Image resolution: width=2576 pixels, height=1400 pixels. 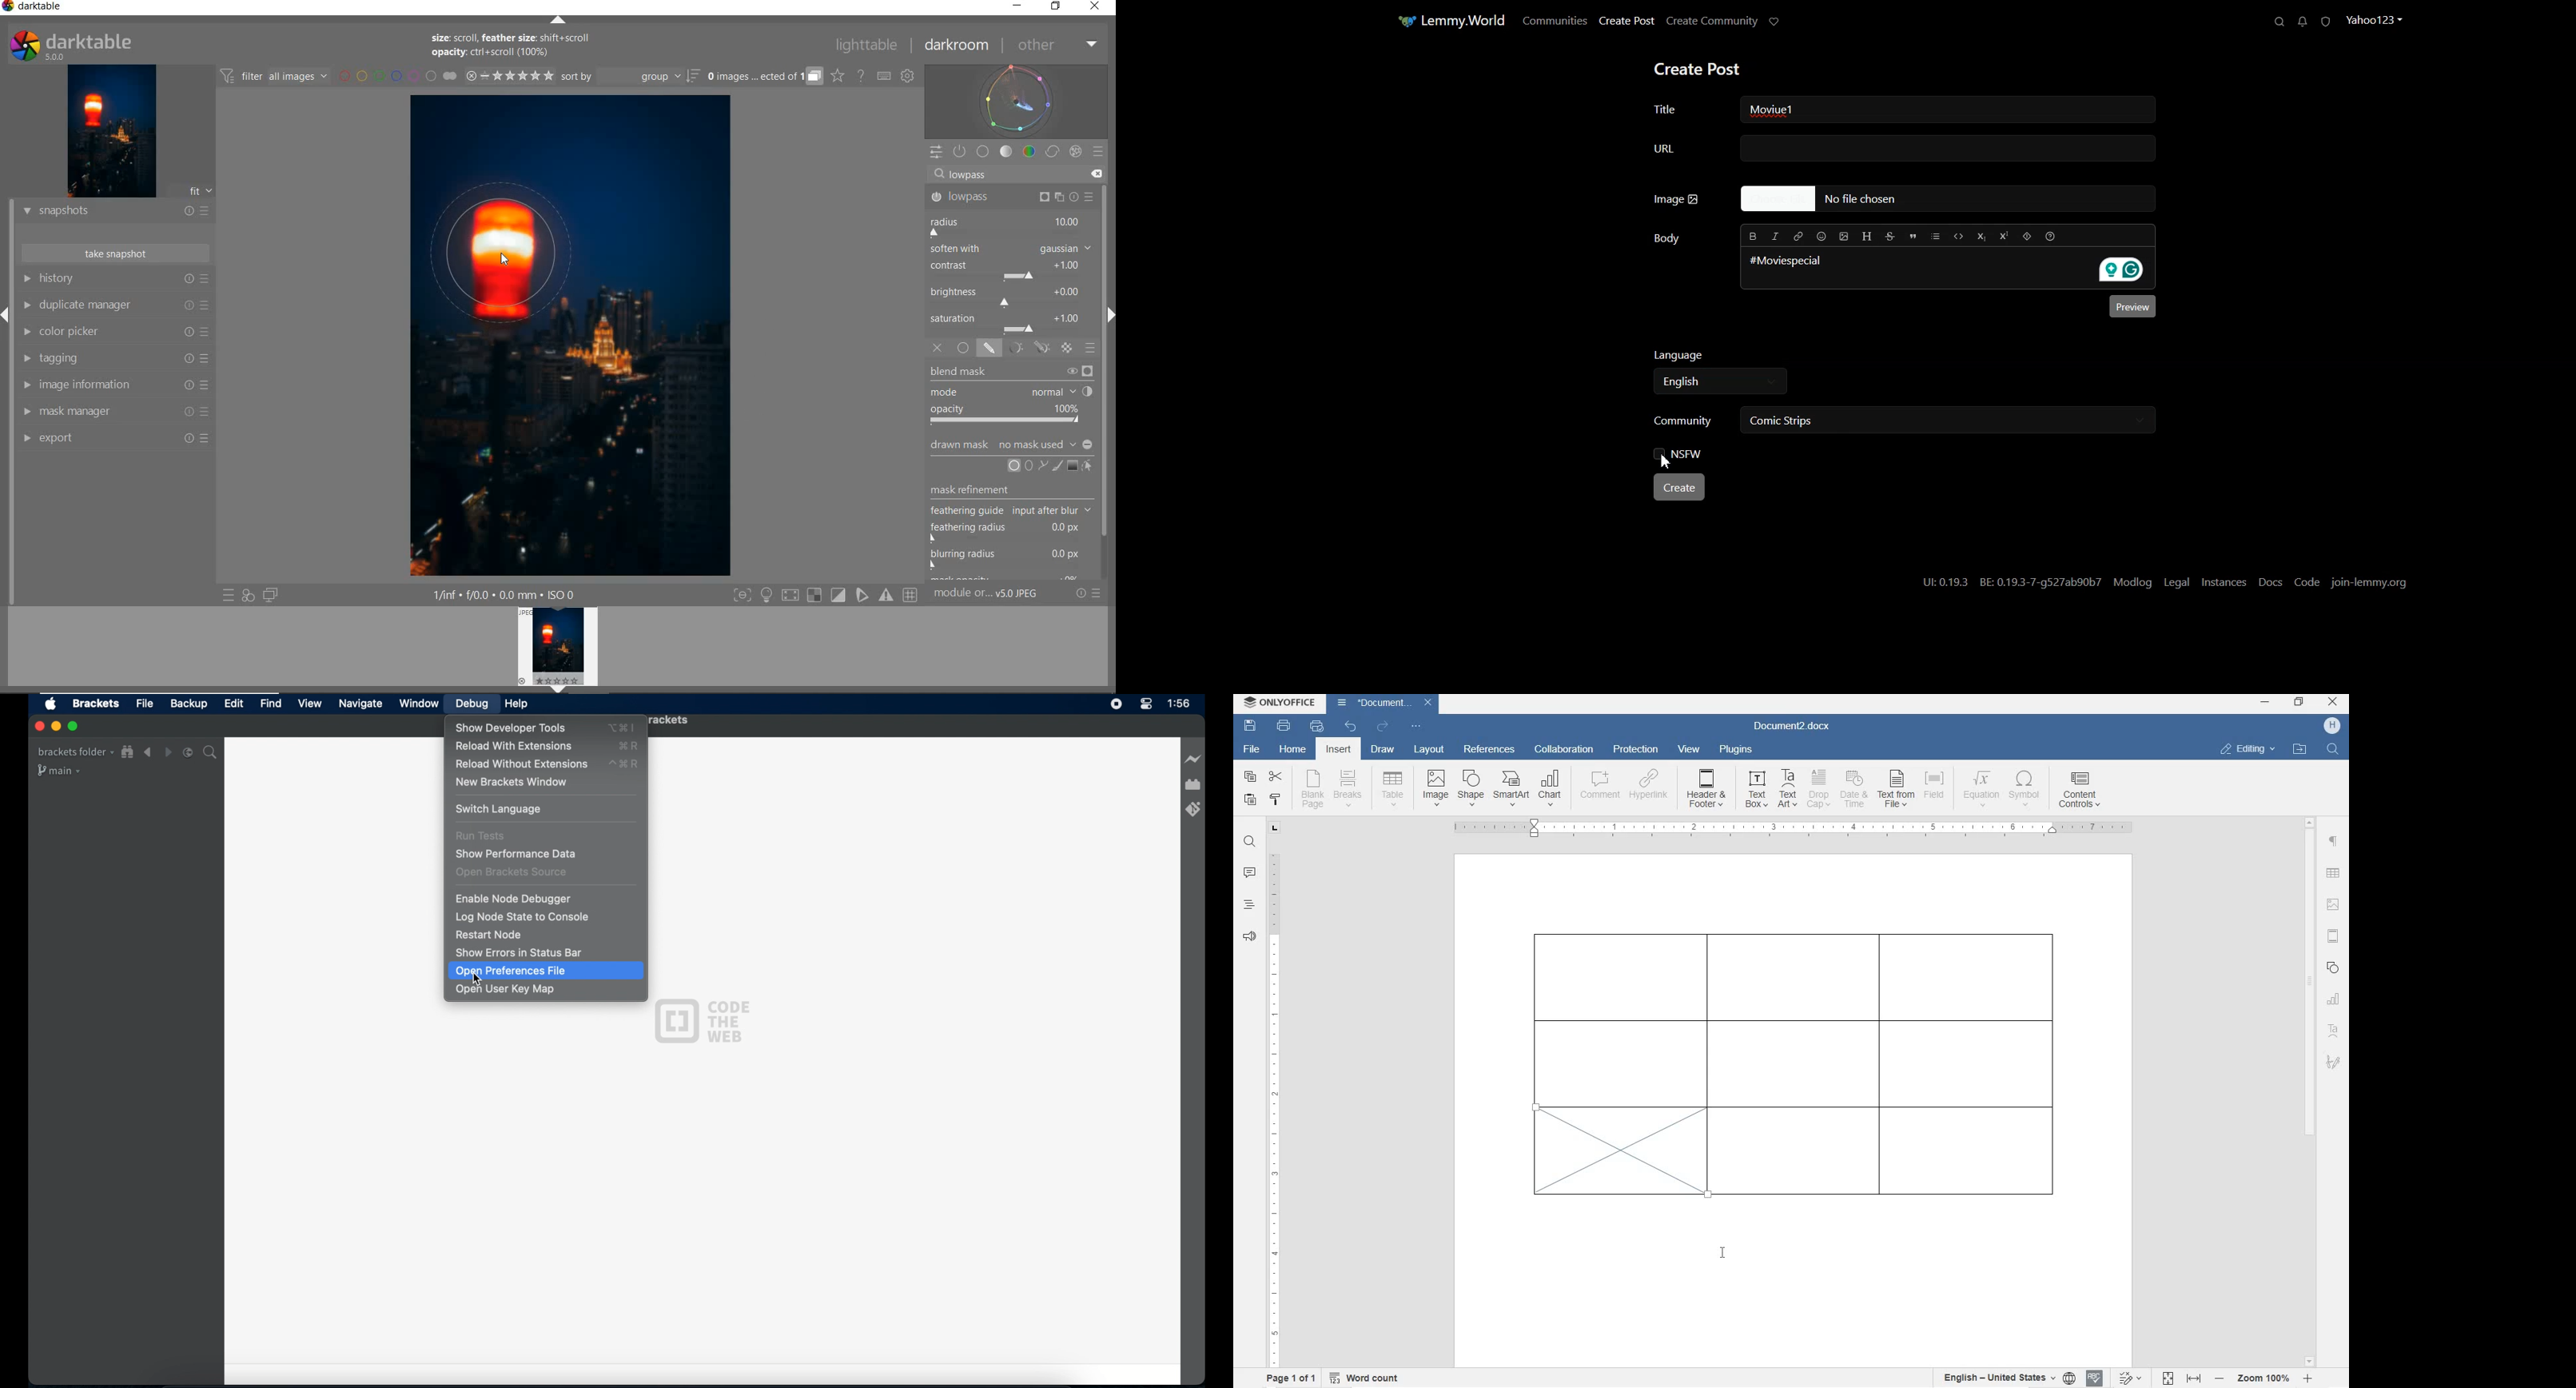 What do you see at coordinates (1755, 791) in the screenshot?
I see `TEXT BOX` at bounding box center [1755, 791].